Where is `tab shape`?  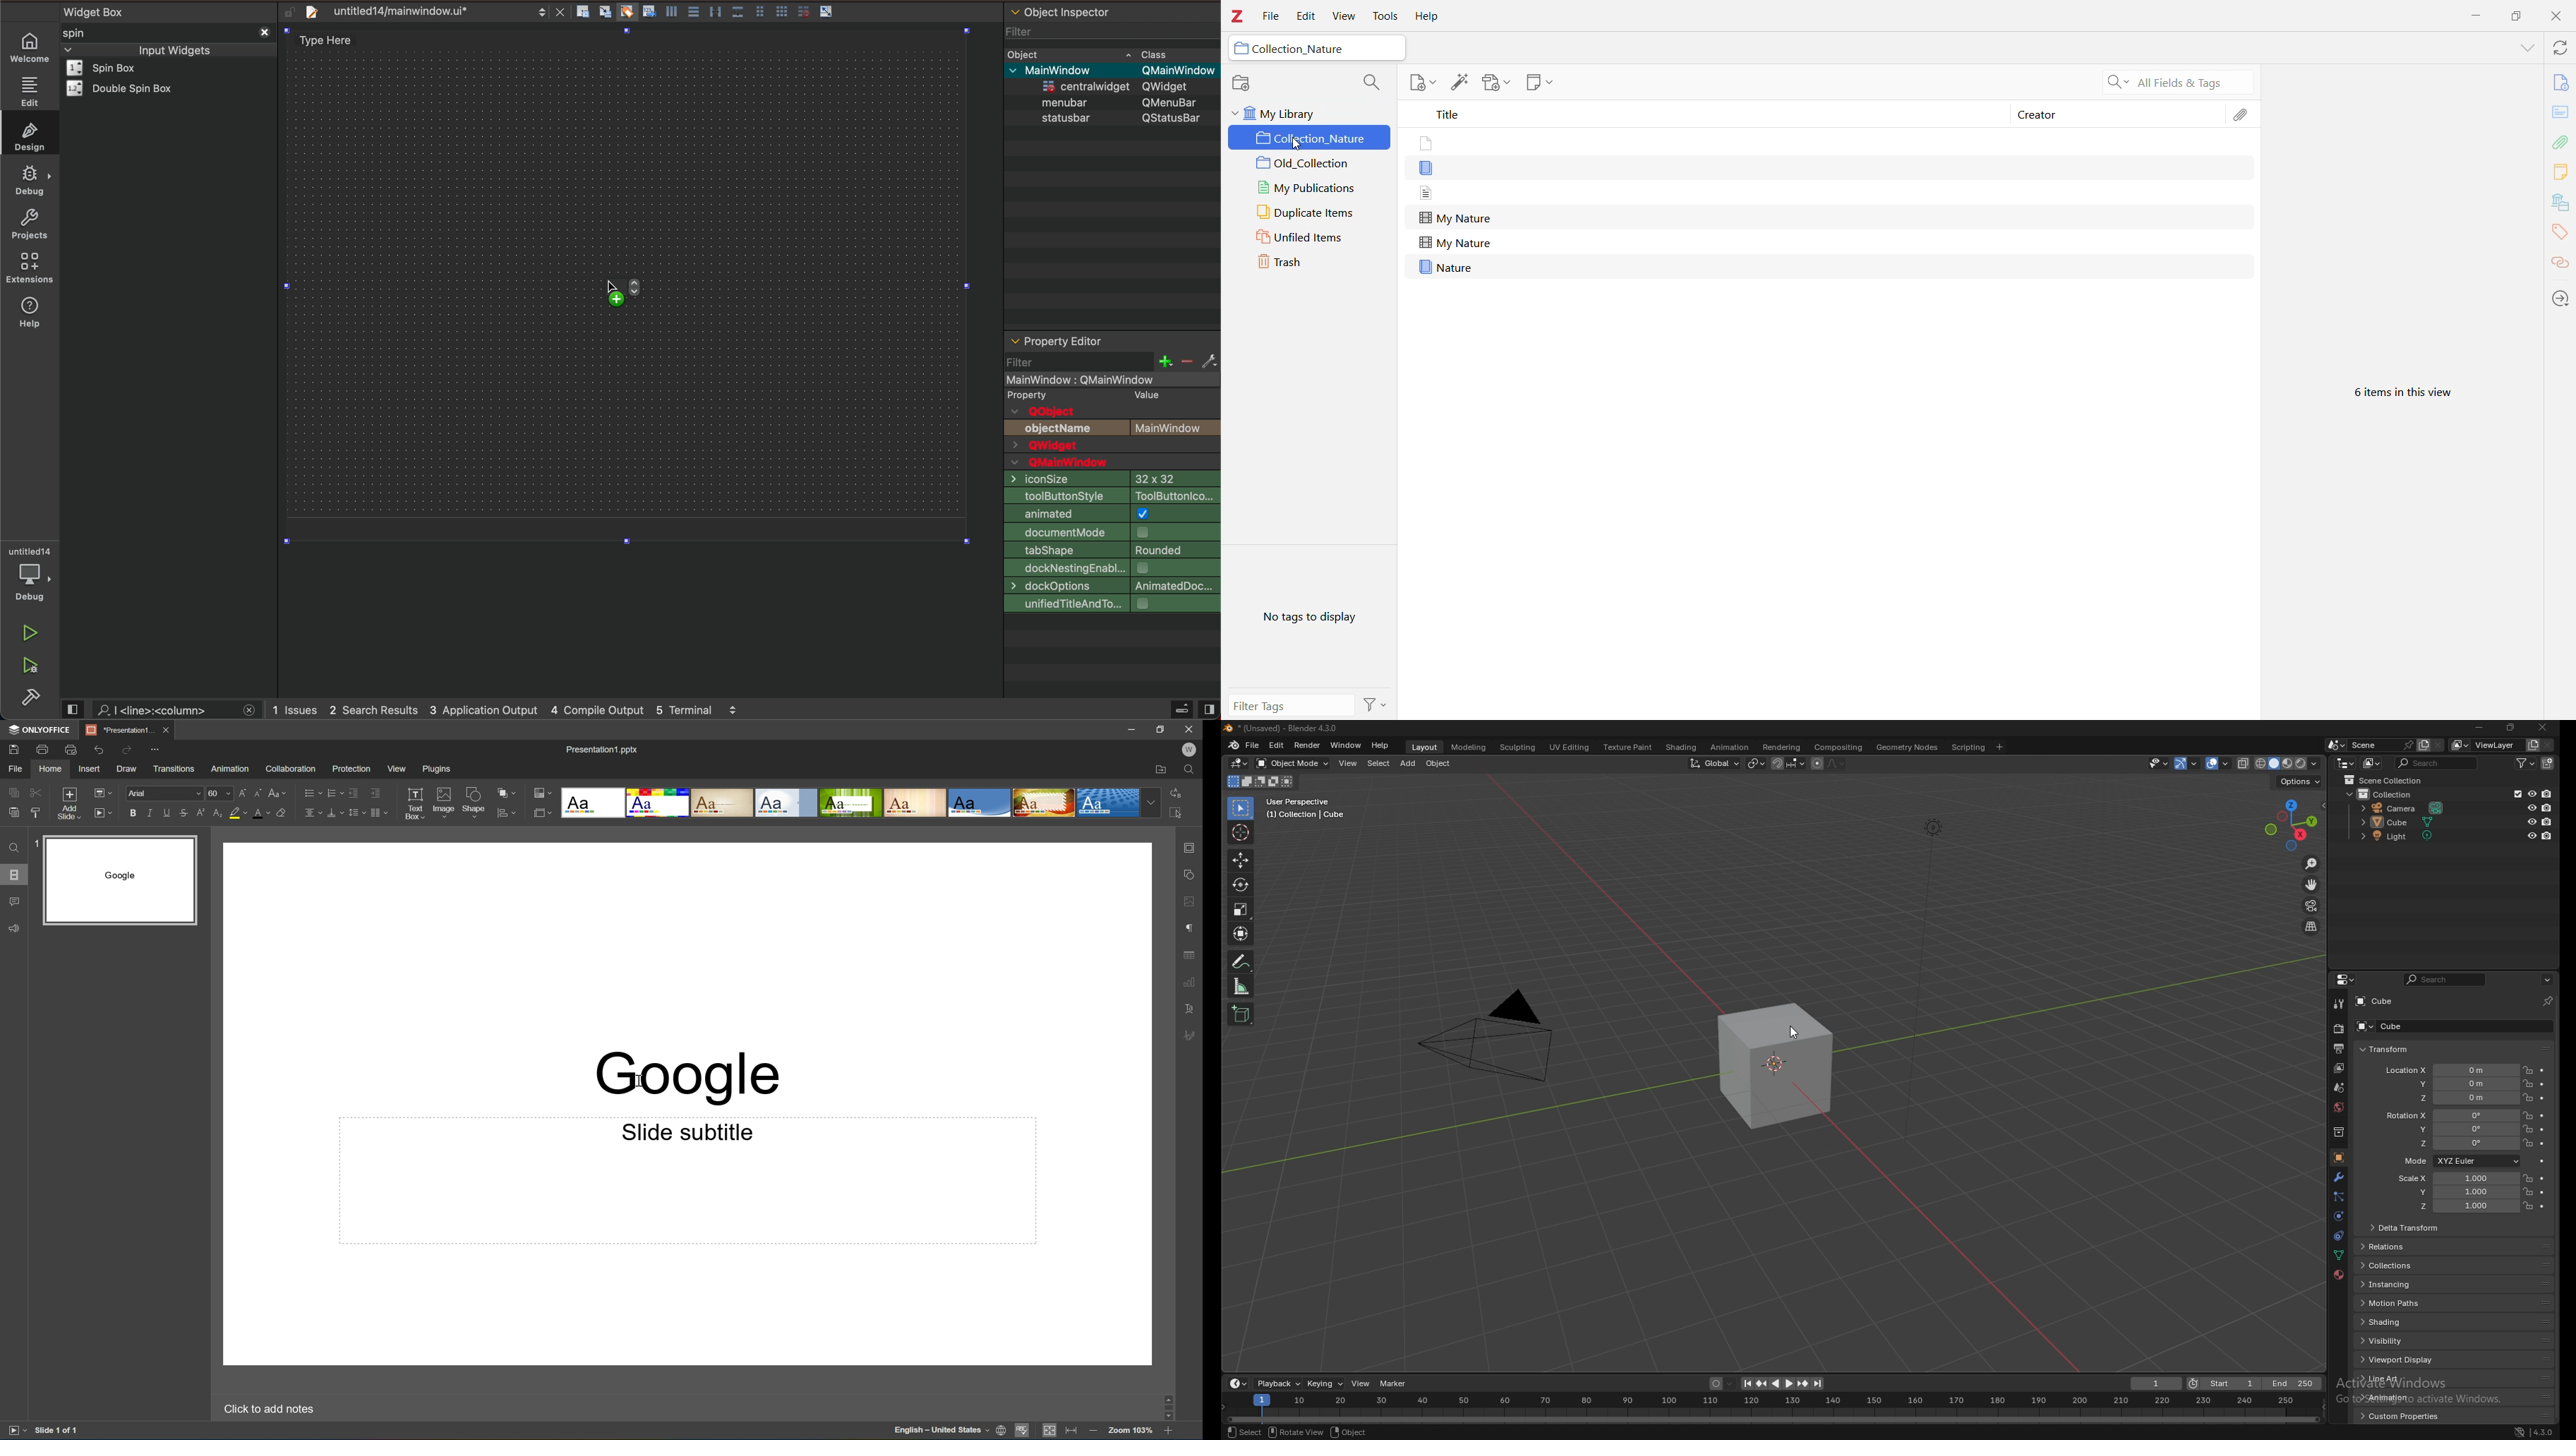 tab shape is located at coordinates (1112, 550).